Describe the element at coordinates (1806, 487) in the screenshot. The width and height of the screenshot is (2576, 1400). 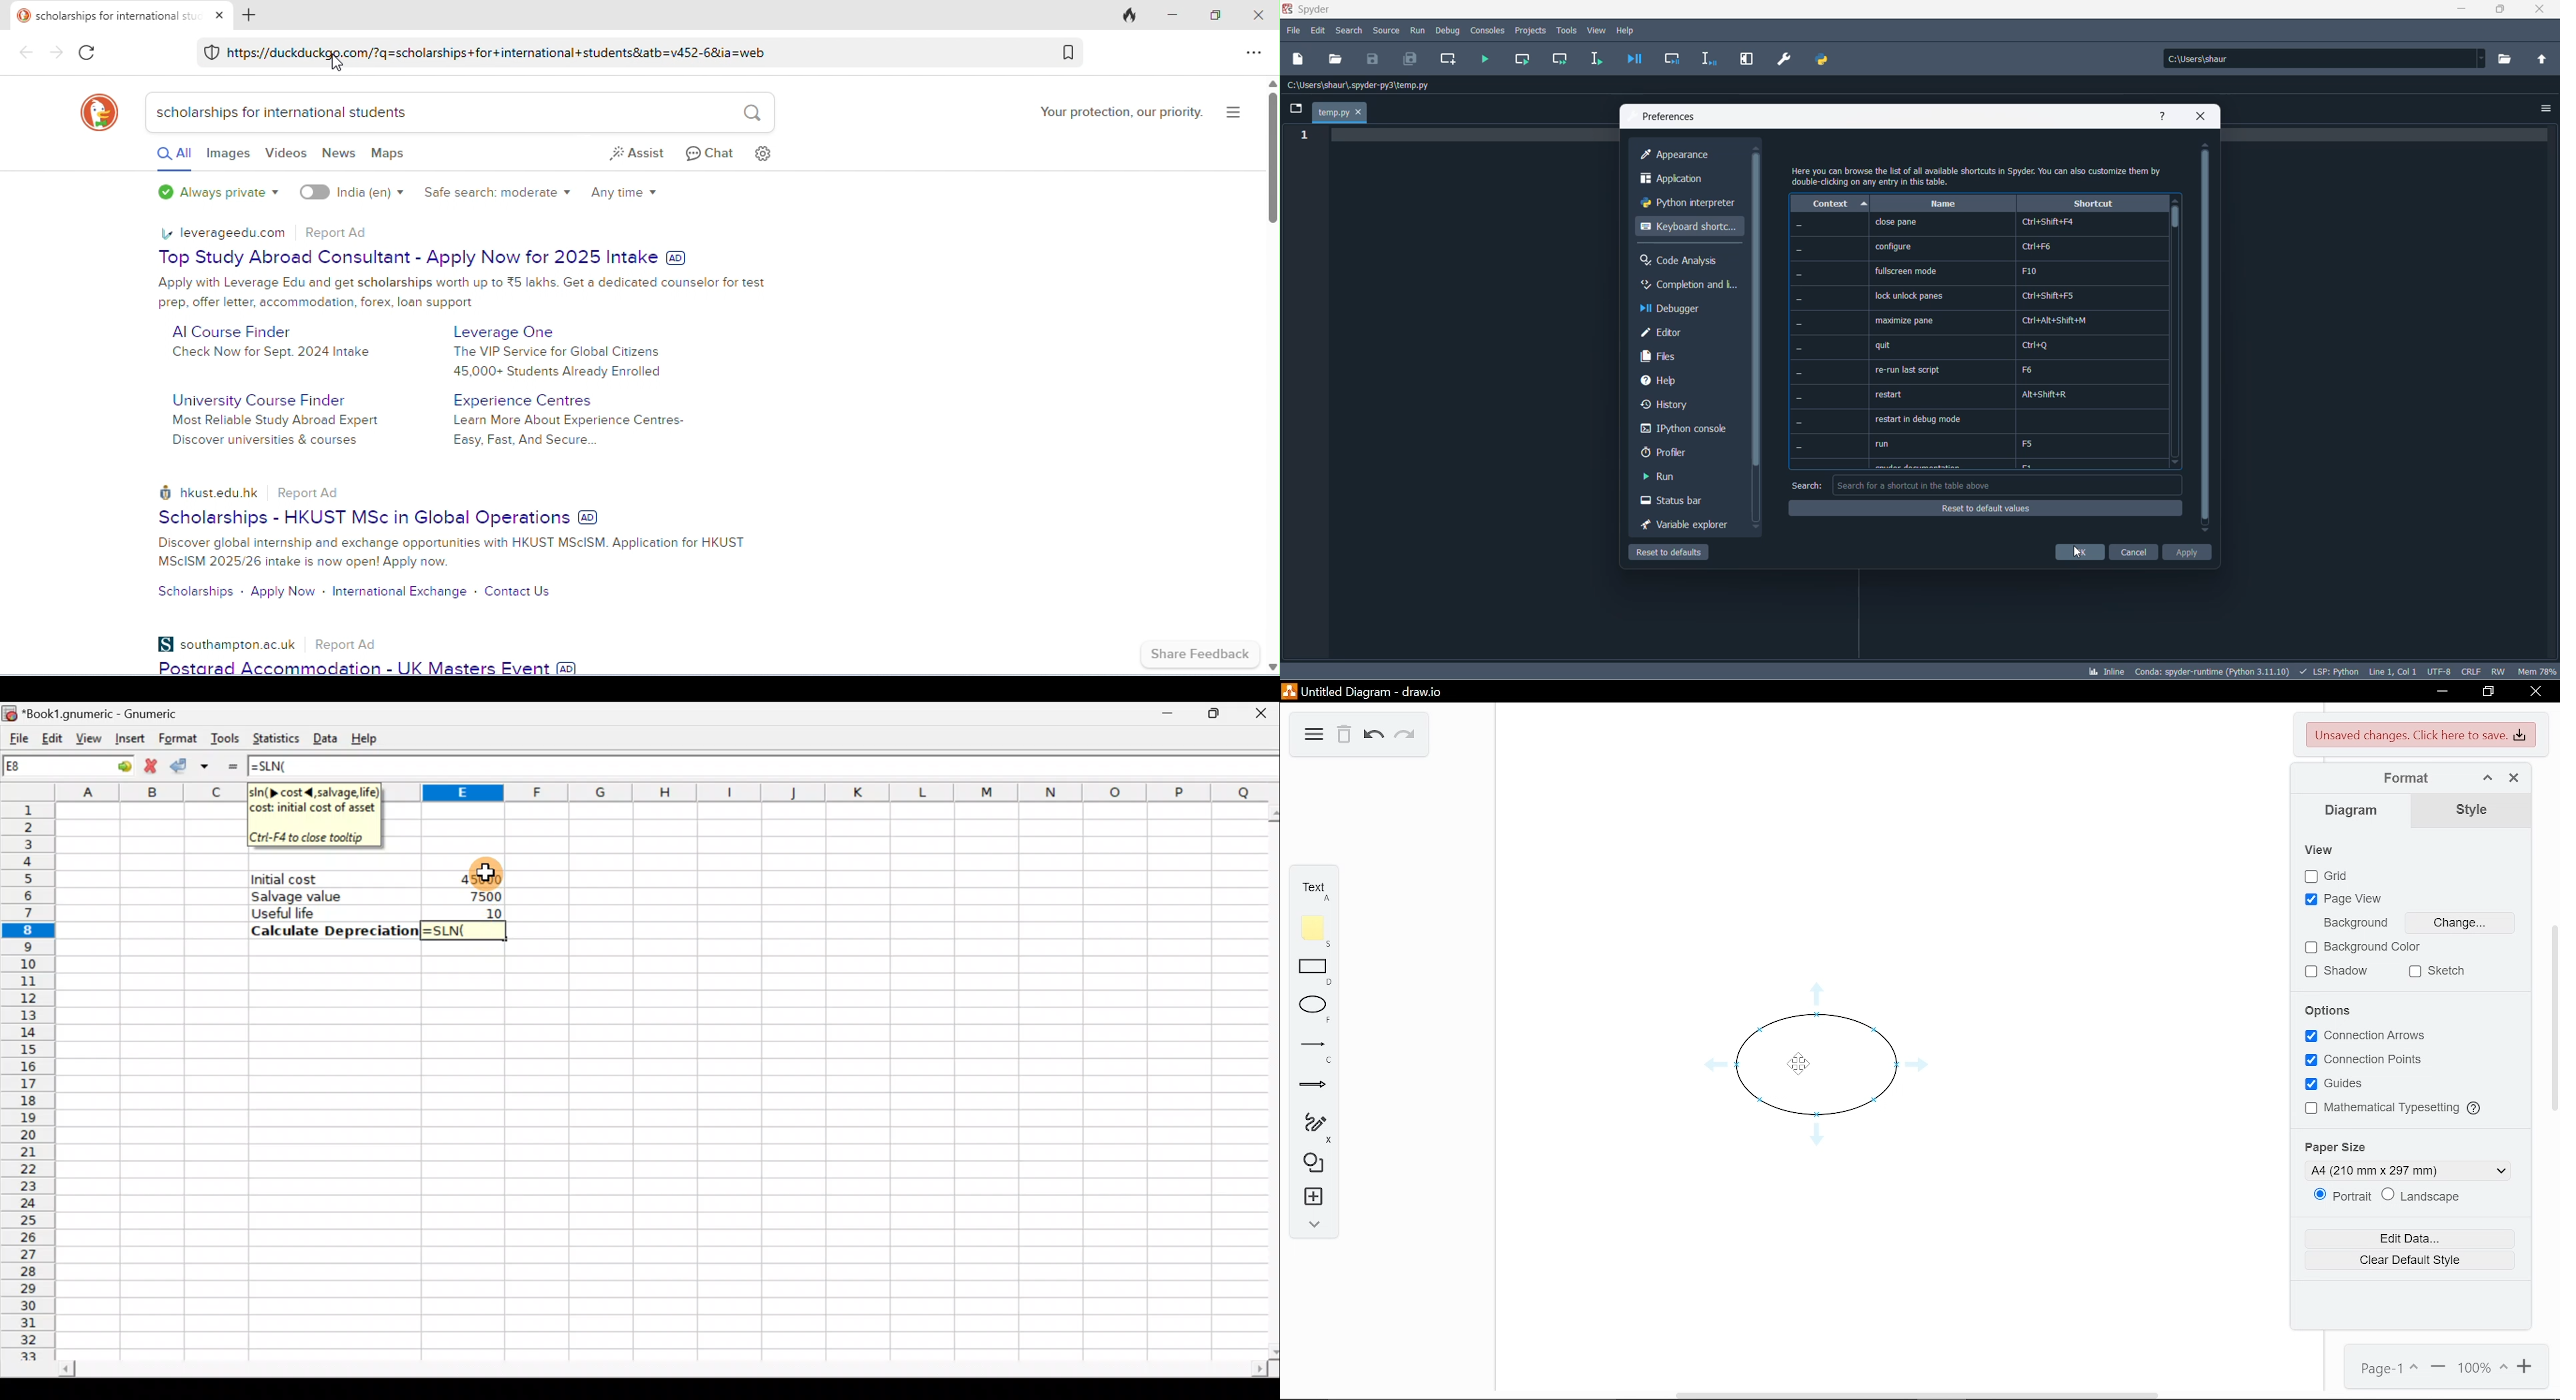
I see `search text` at that location.